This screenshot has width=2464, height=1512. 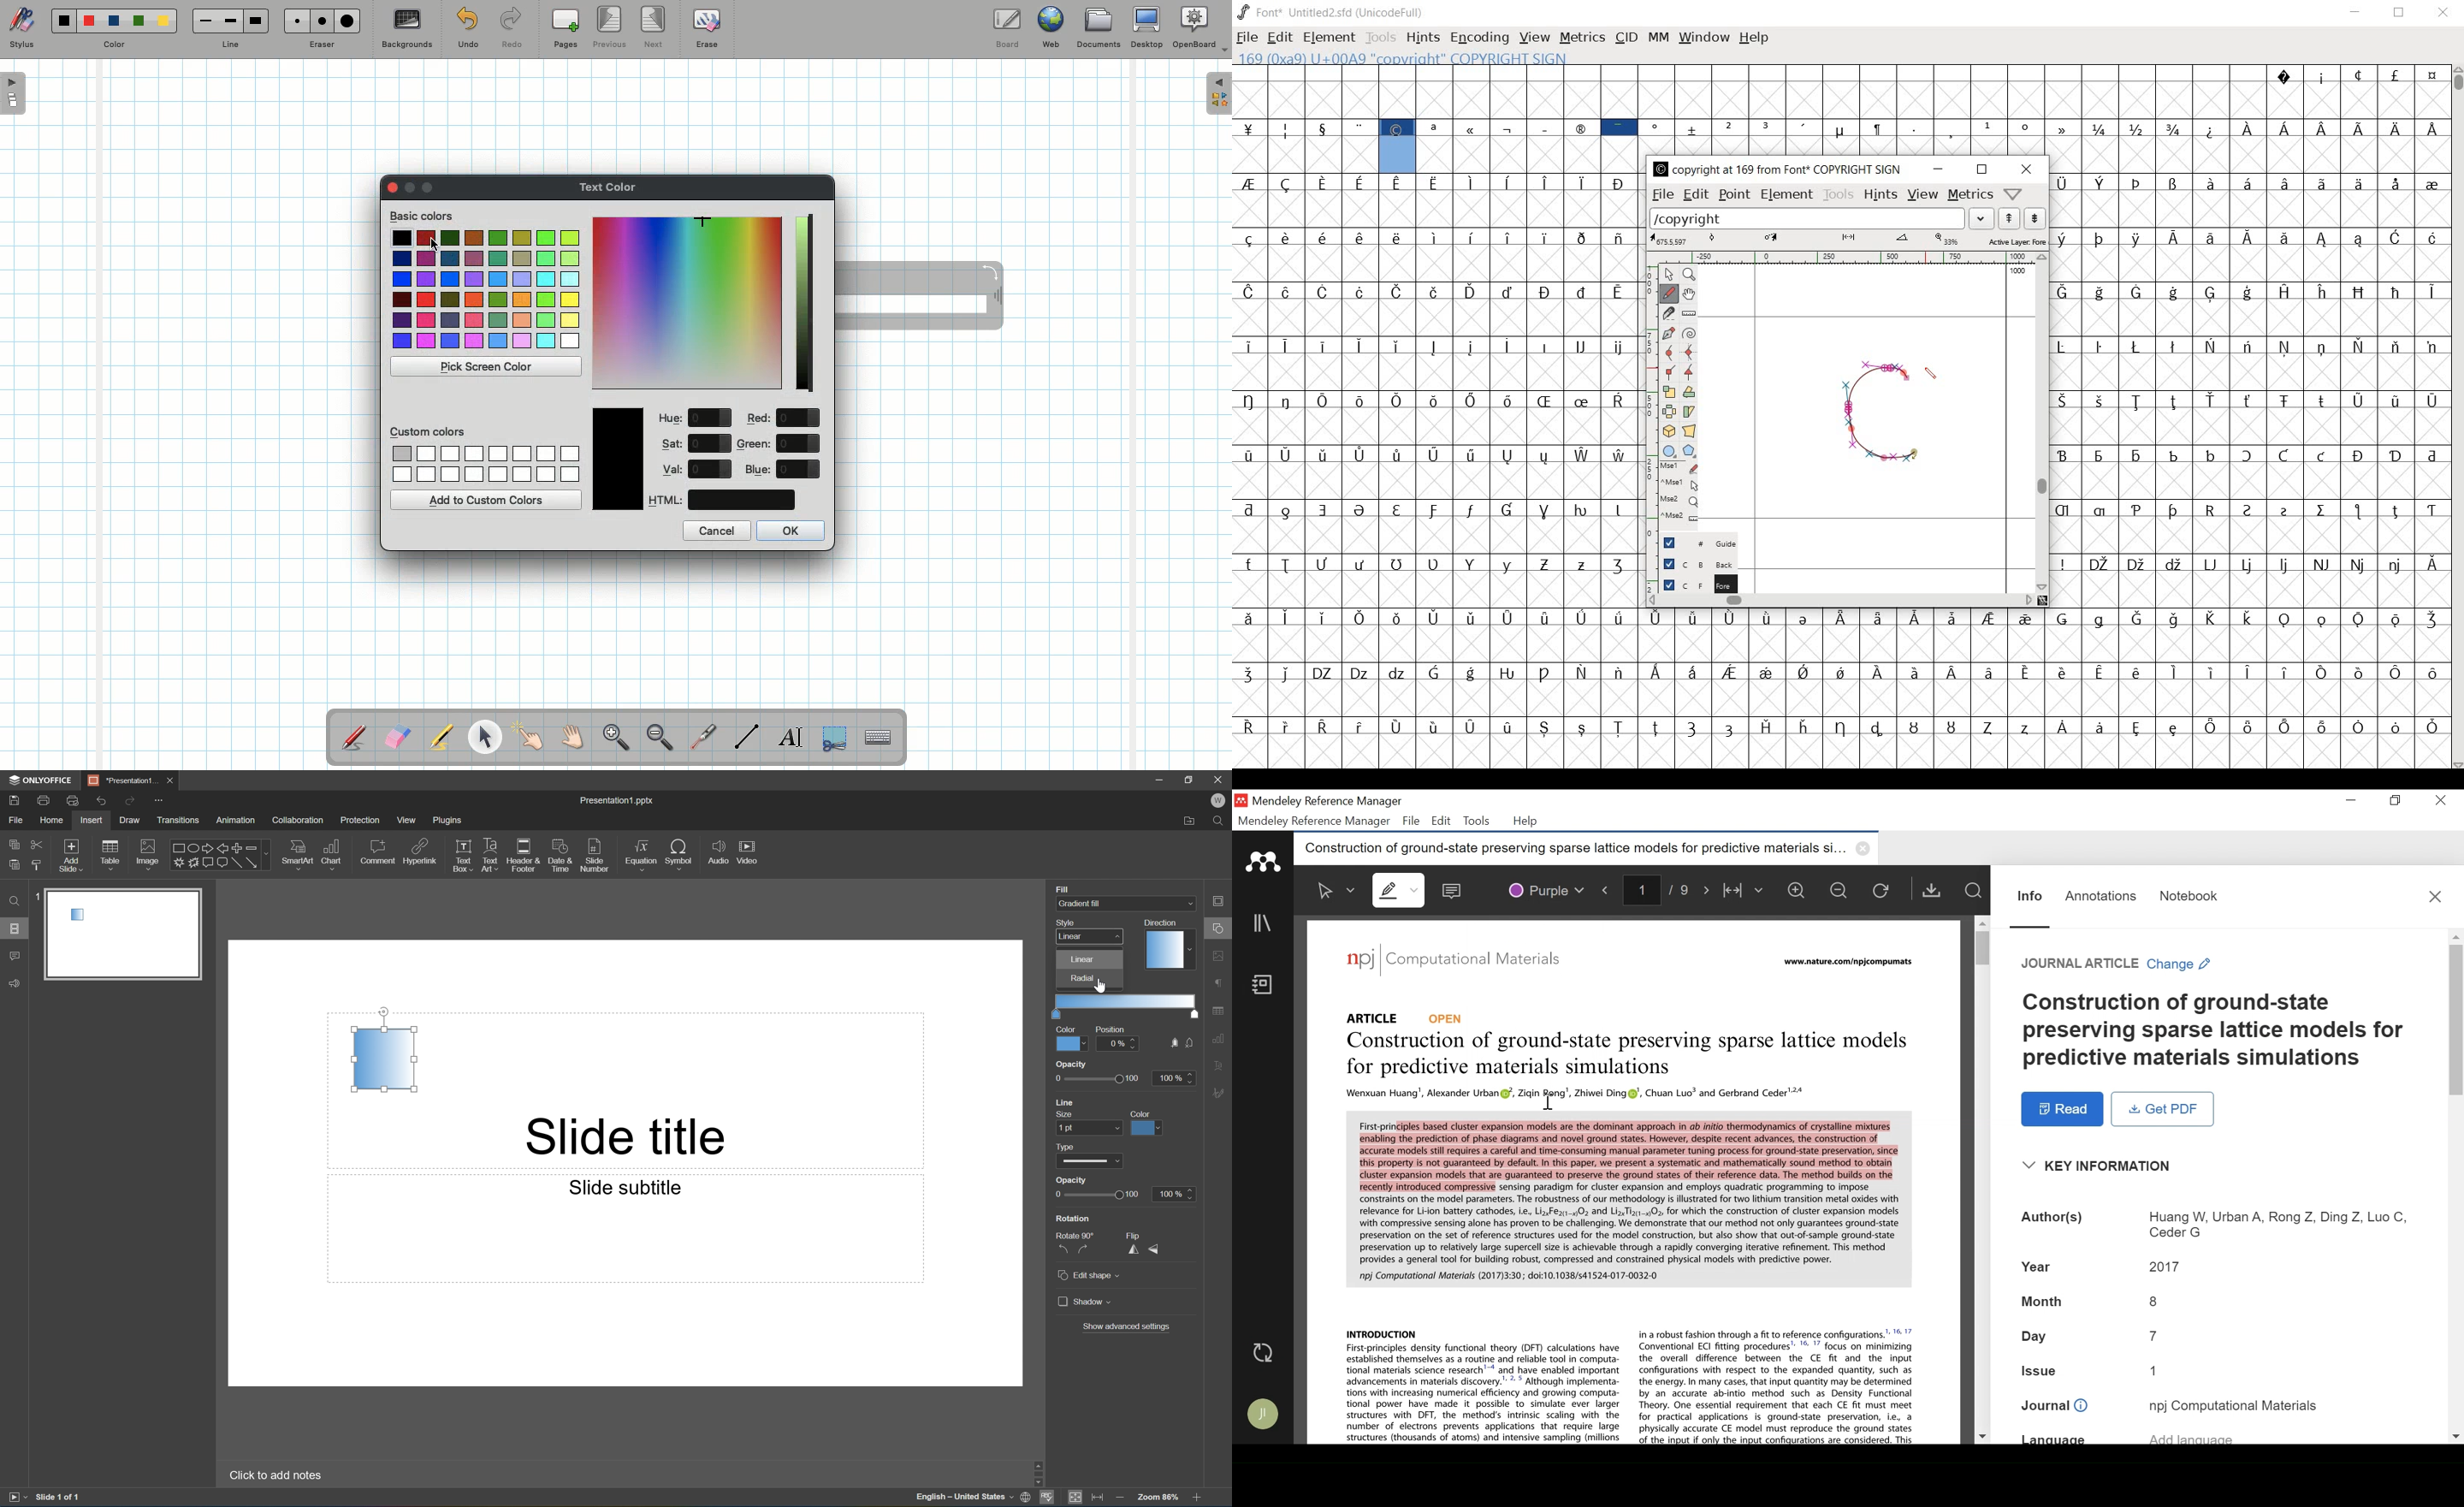 What do you see at coordinates (1062, 889) in the screenshot?
I see `Fill` at bounding box center [1062, 889].